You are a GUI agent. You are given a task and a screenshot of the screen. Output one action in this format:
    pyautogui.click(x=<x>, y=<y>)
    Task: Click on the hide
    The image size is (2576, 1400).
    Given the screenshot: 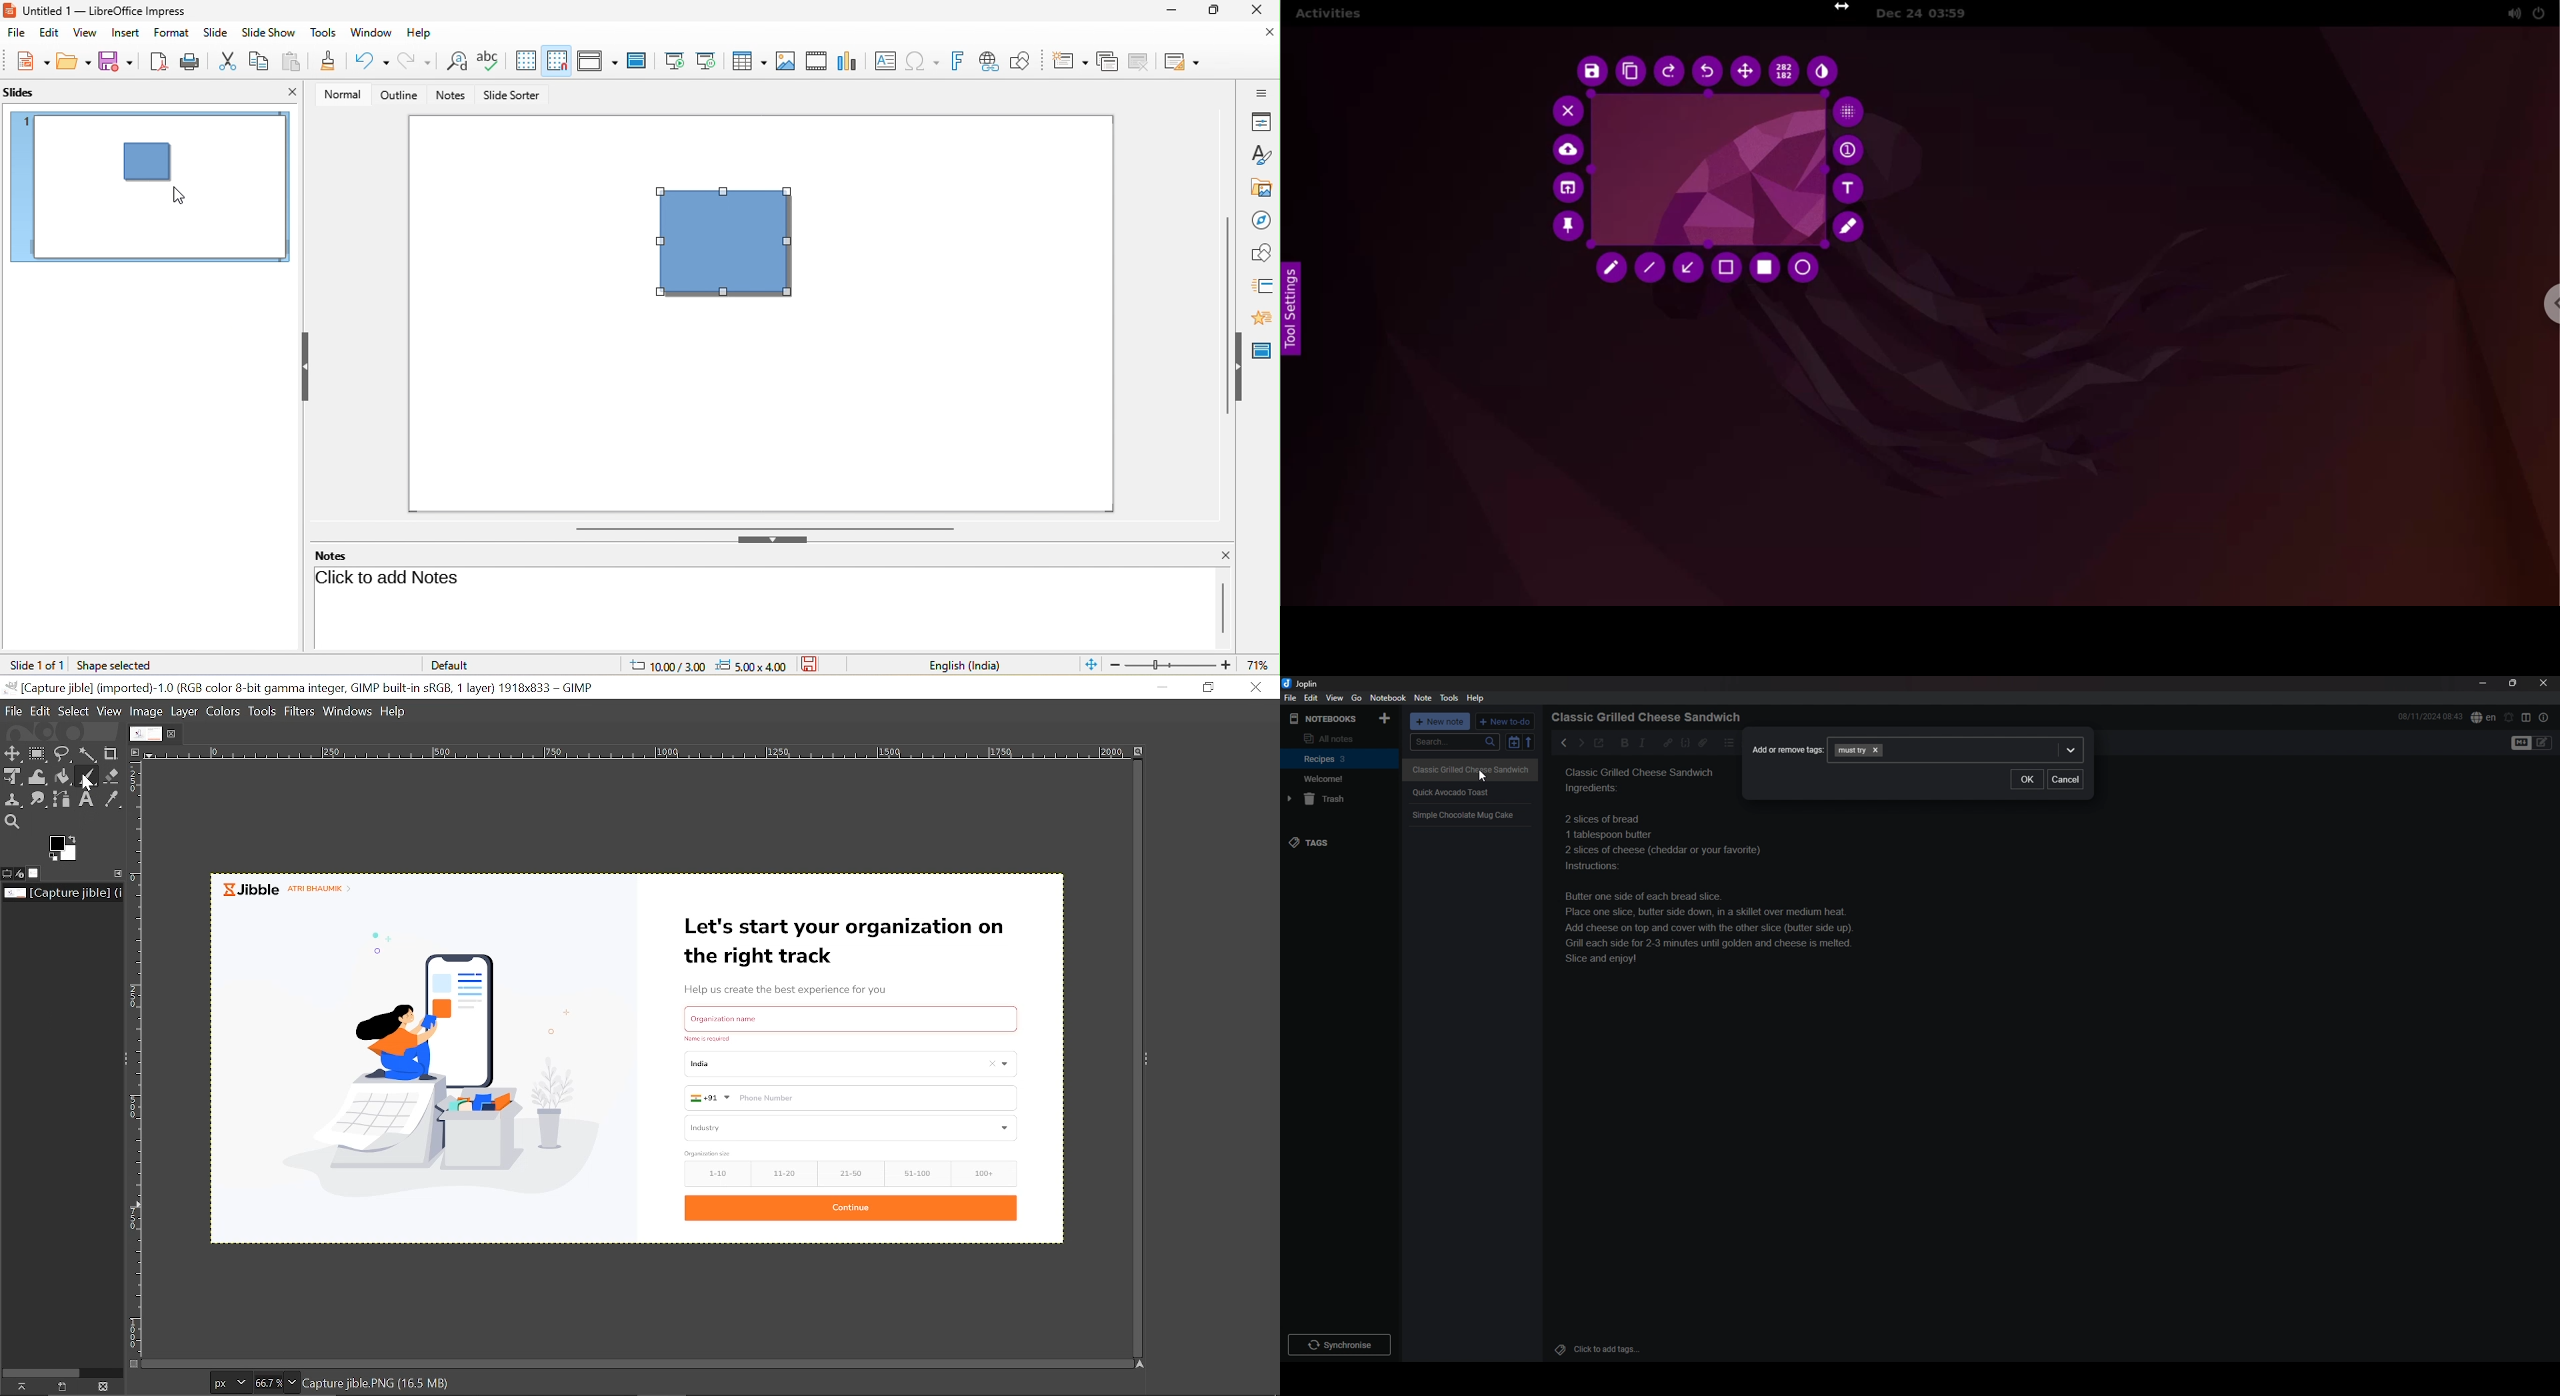 What is the action you would take?
    pyautogui.click(x=305, y=369)
    